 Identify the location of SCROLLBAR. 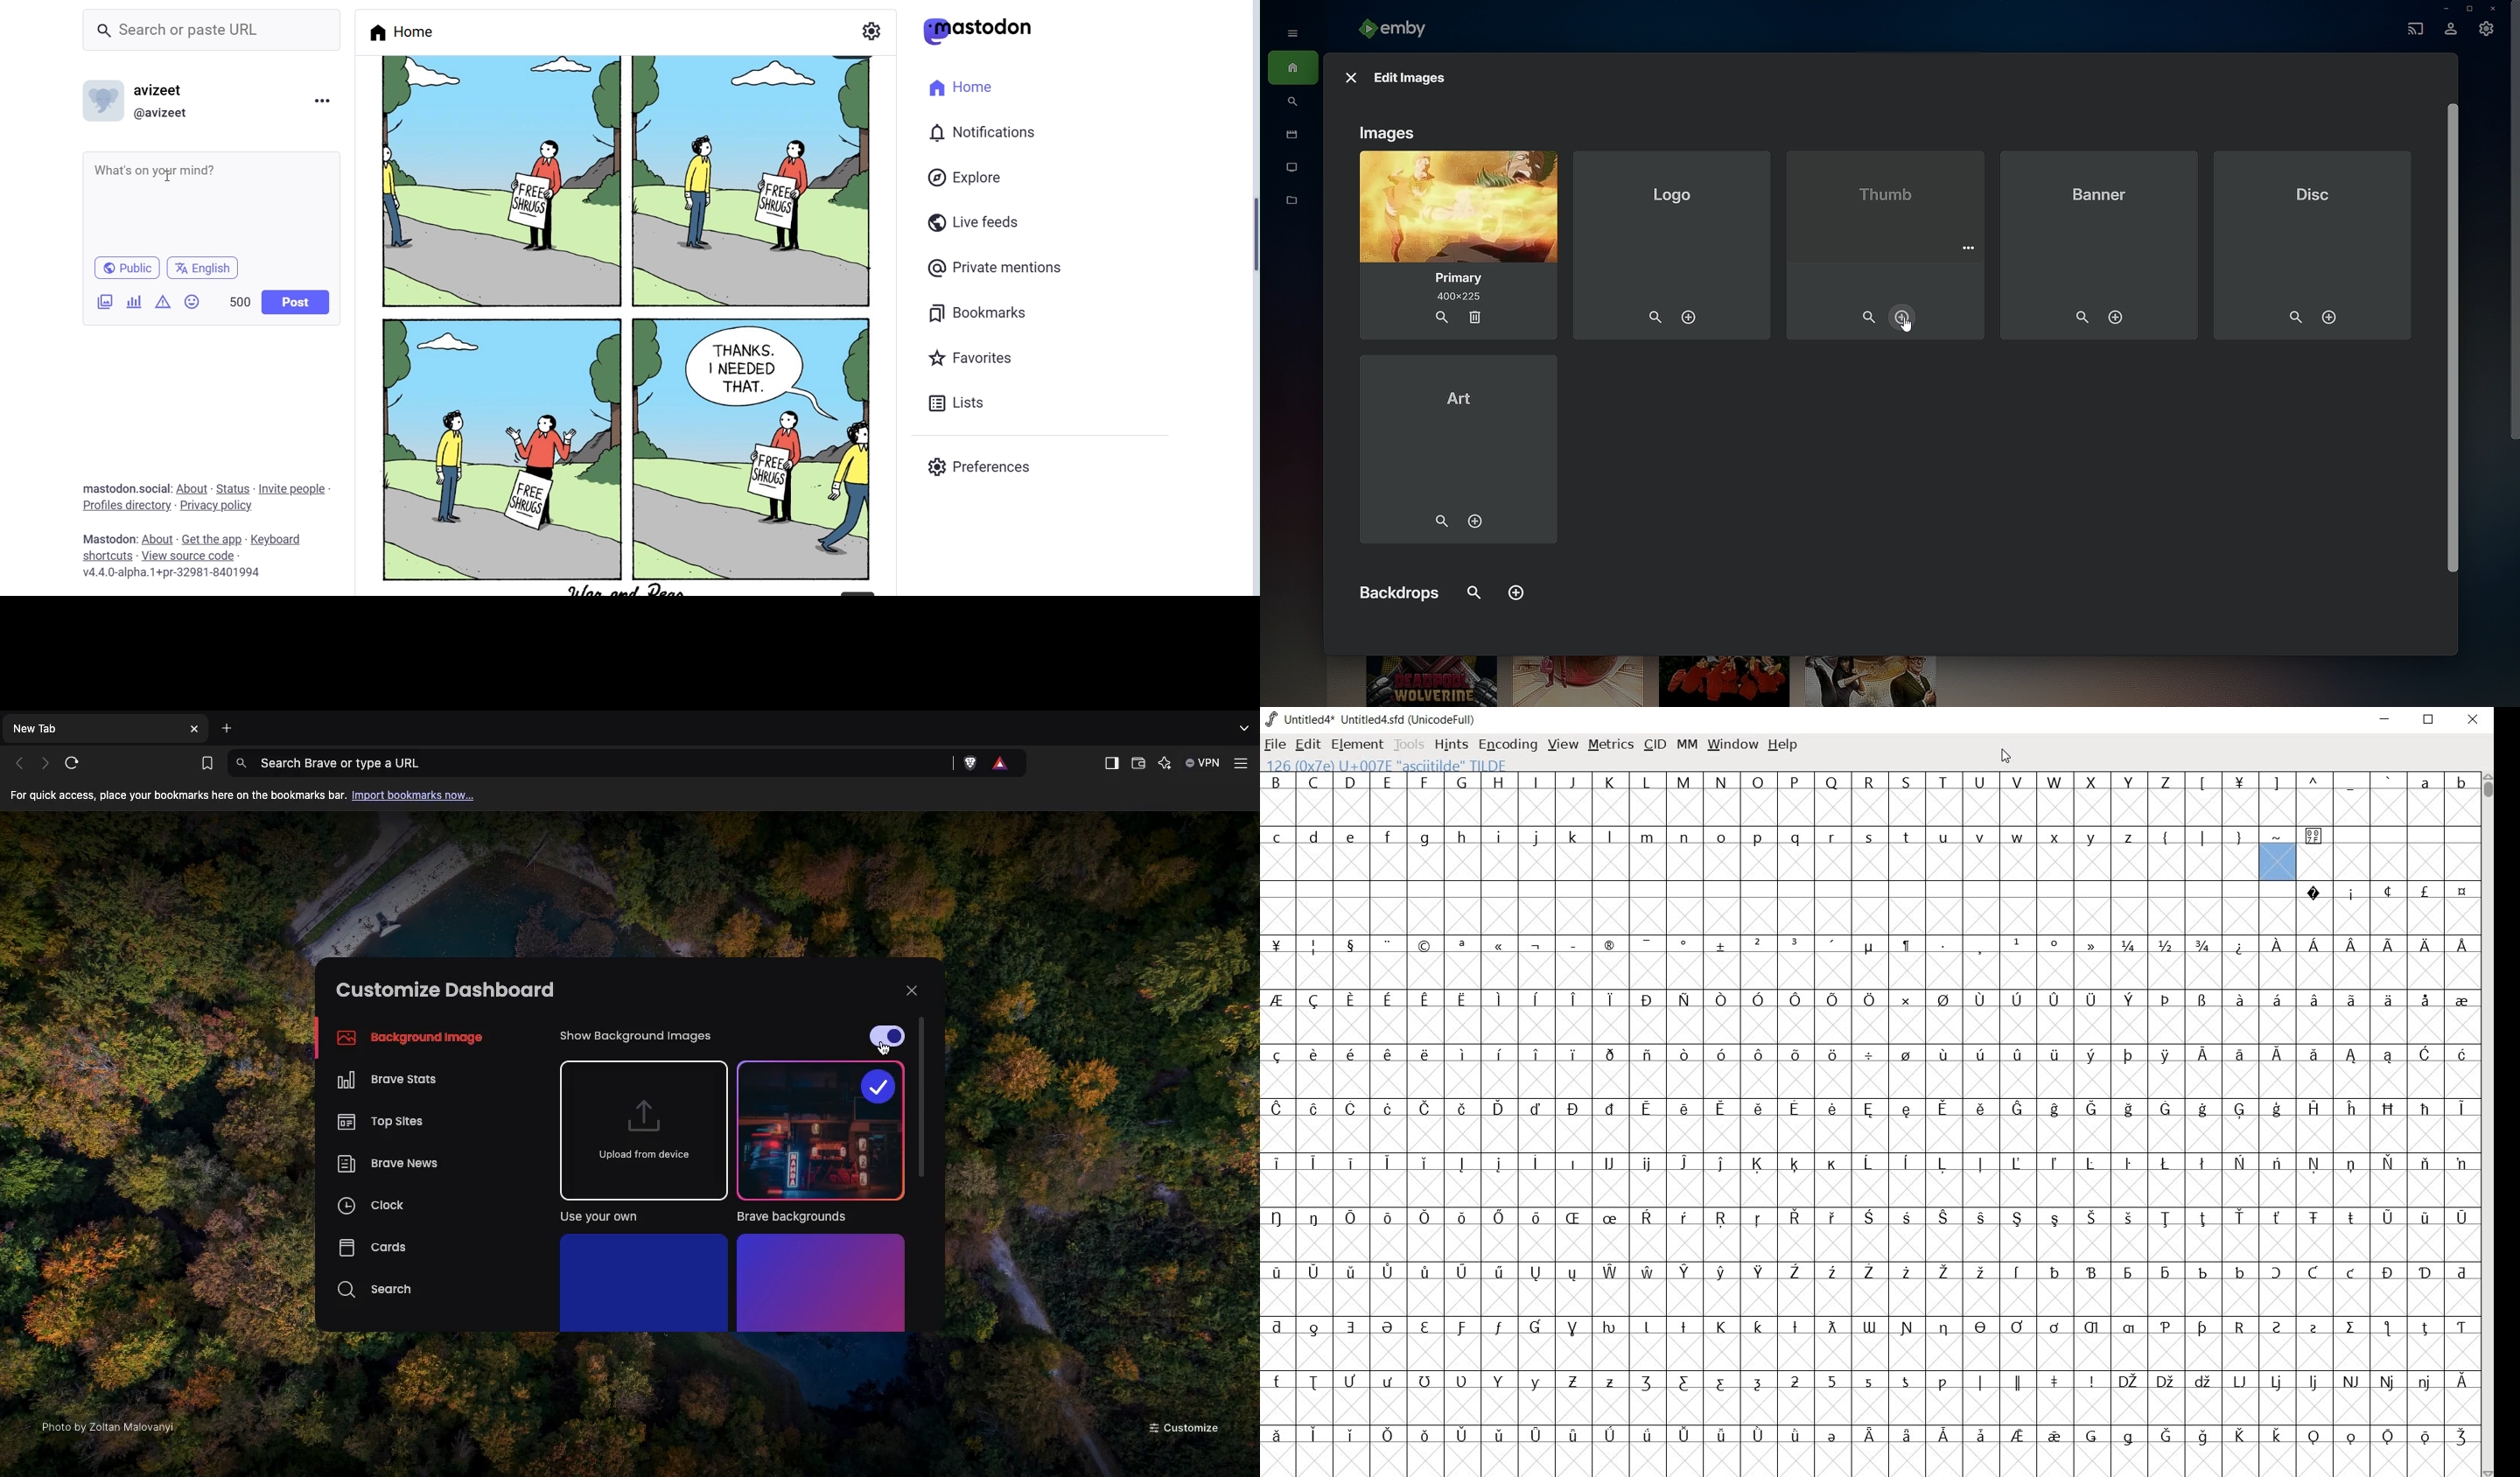
(2487, 1125).